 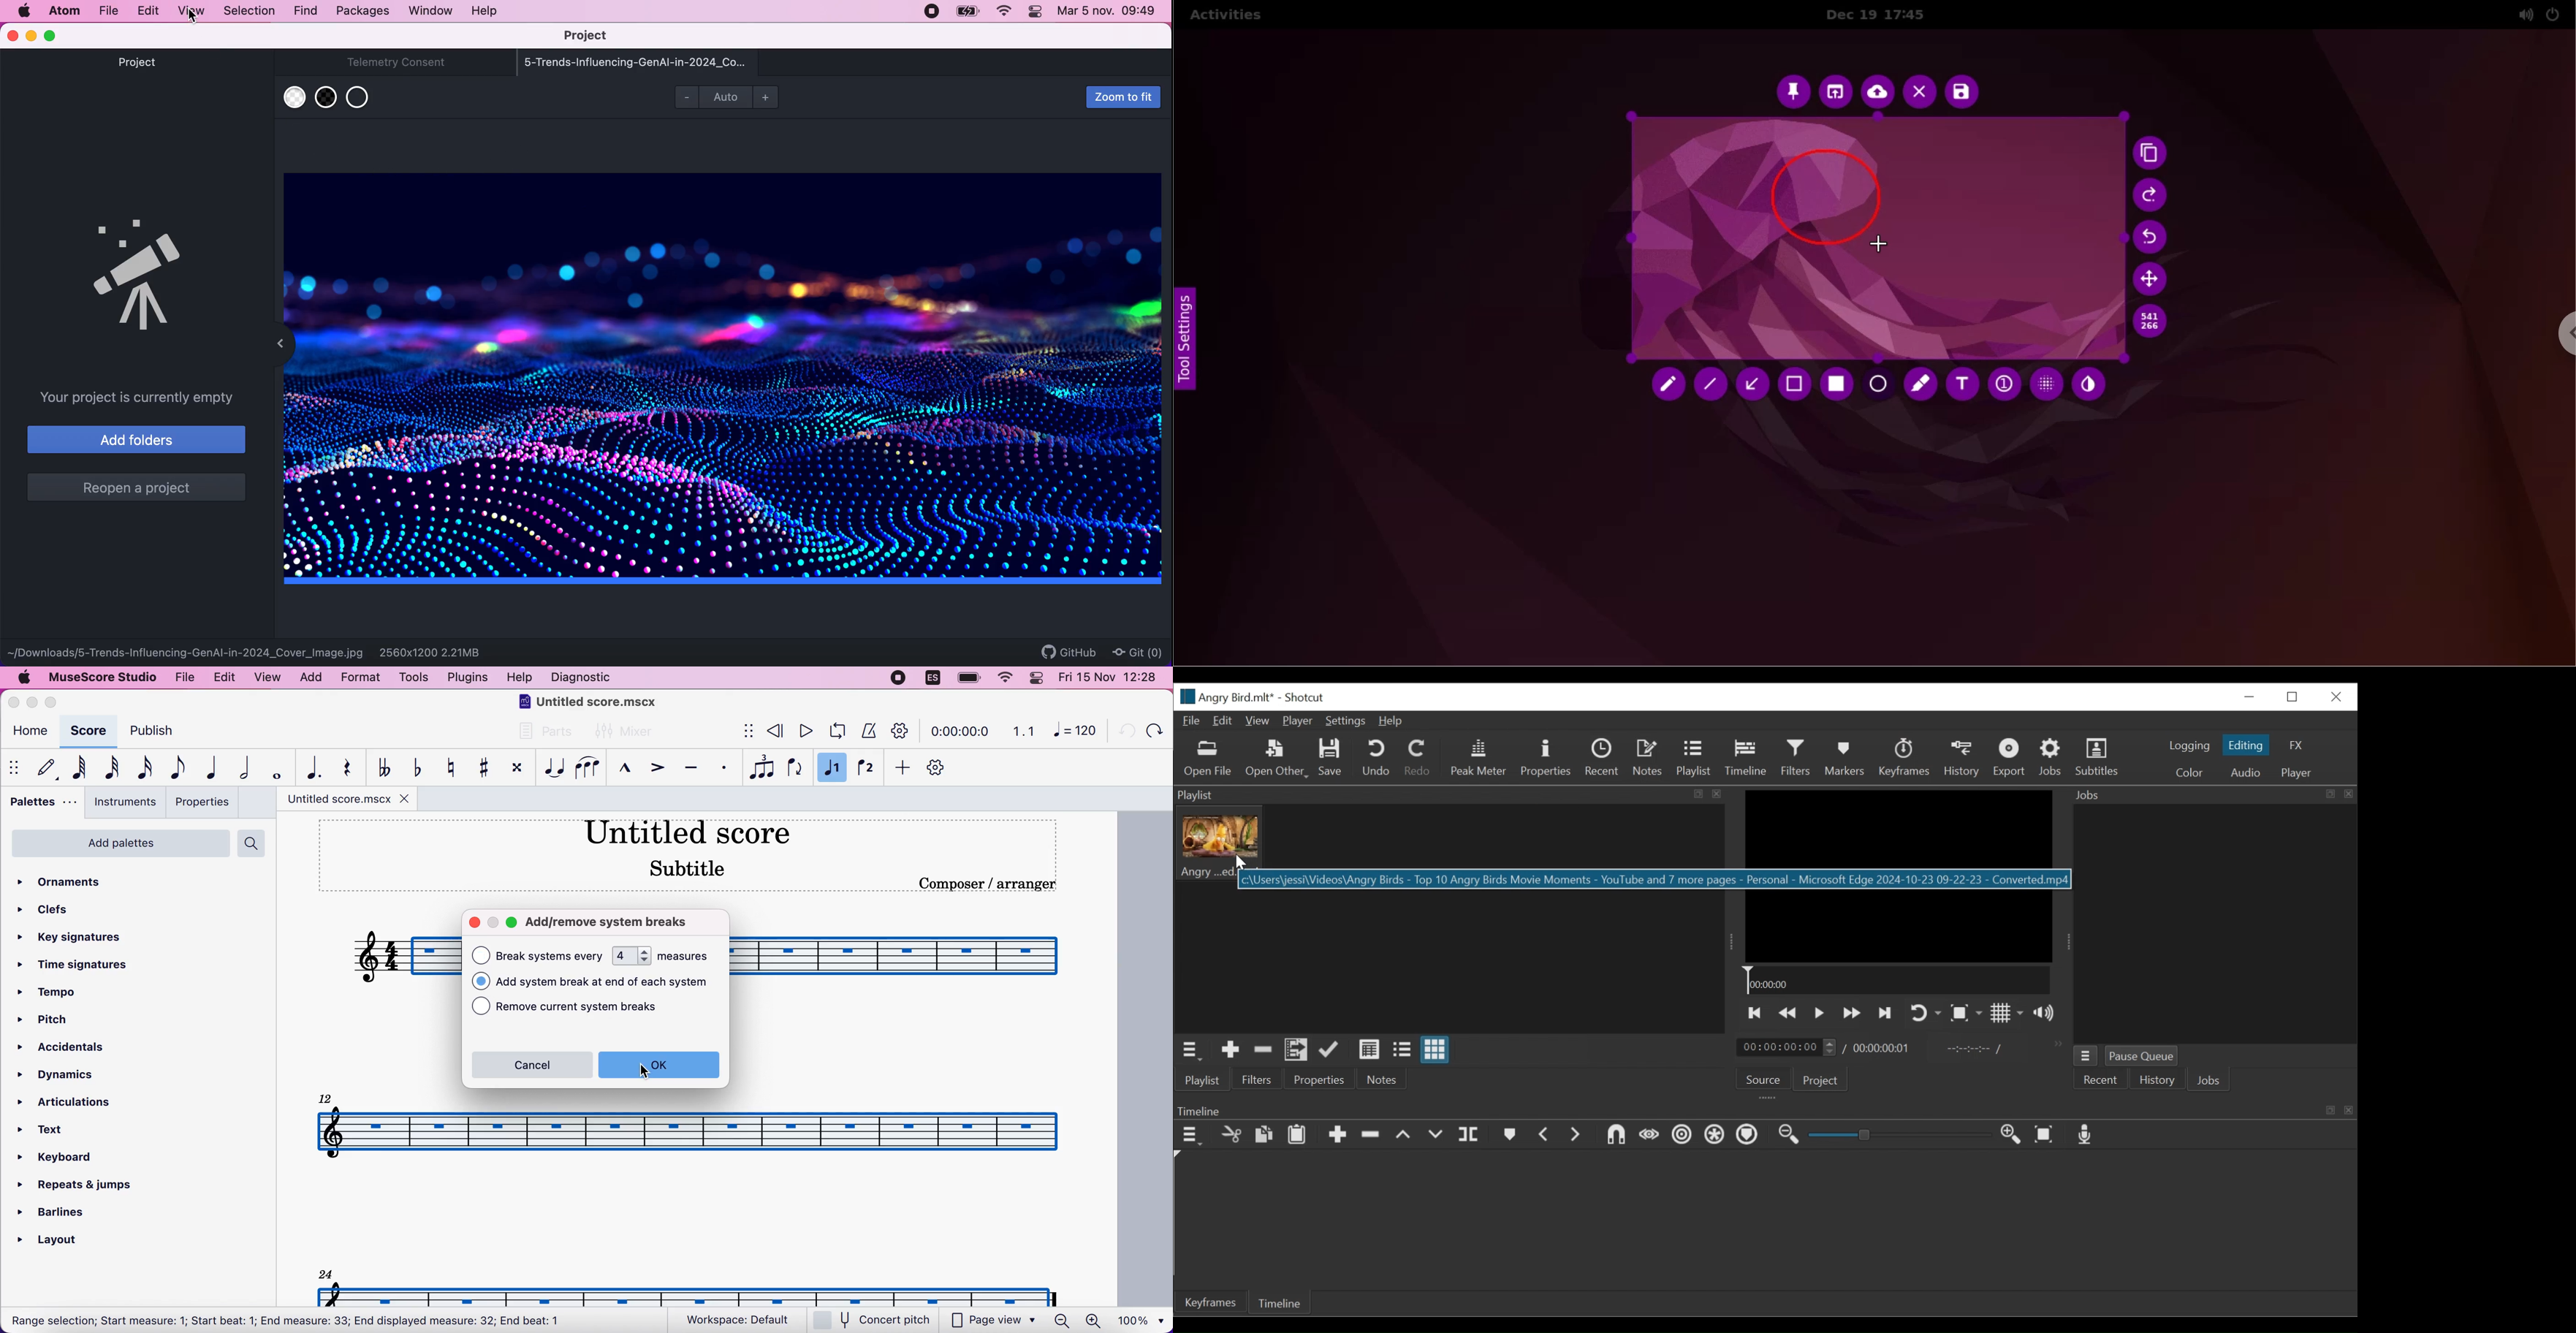 I want to click on -downloads/5-trends-influencing-genai-in-2024_cover_image.jpg, so click(x=191, y=650).